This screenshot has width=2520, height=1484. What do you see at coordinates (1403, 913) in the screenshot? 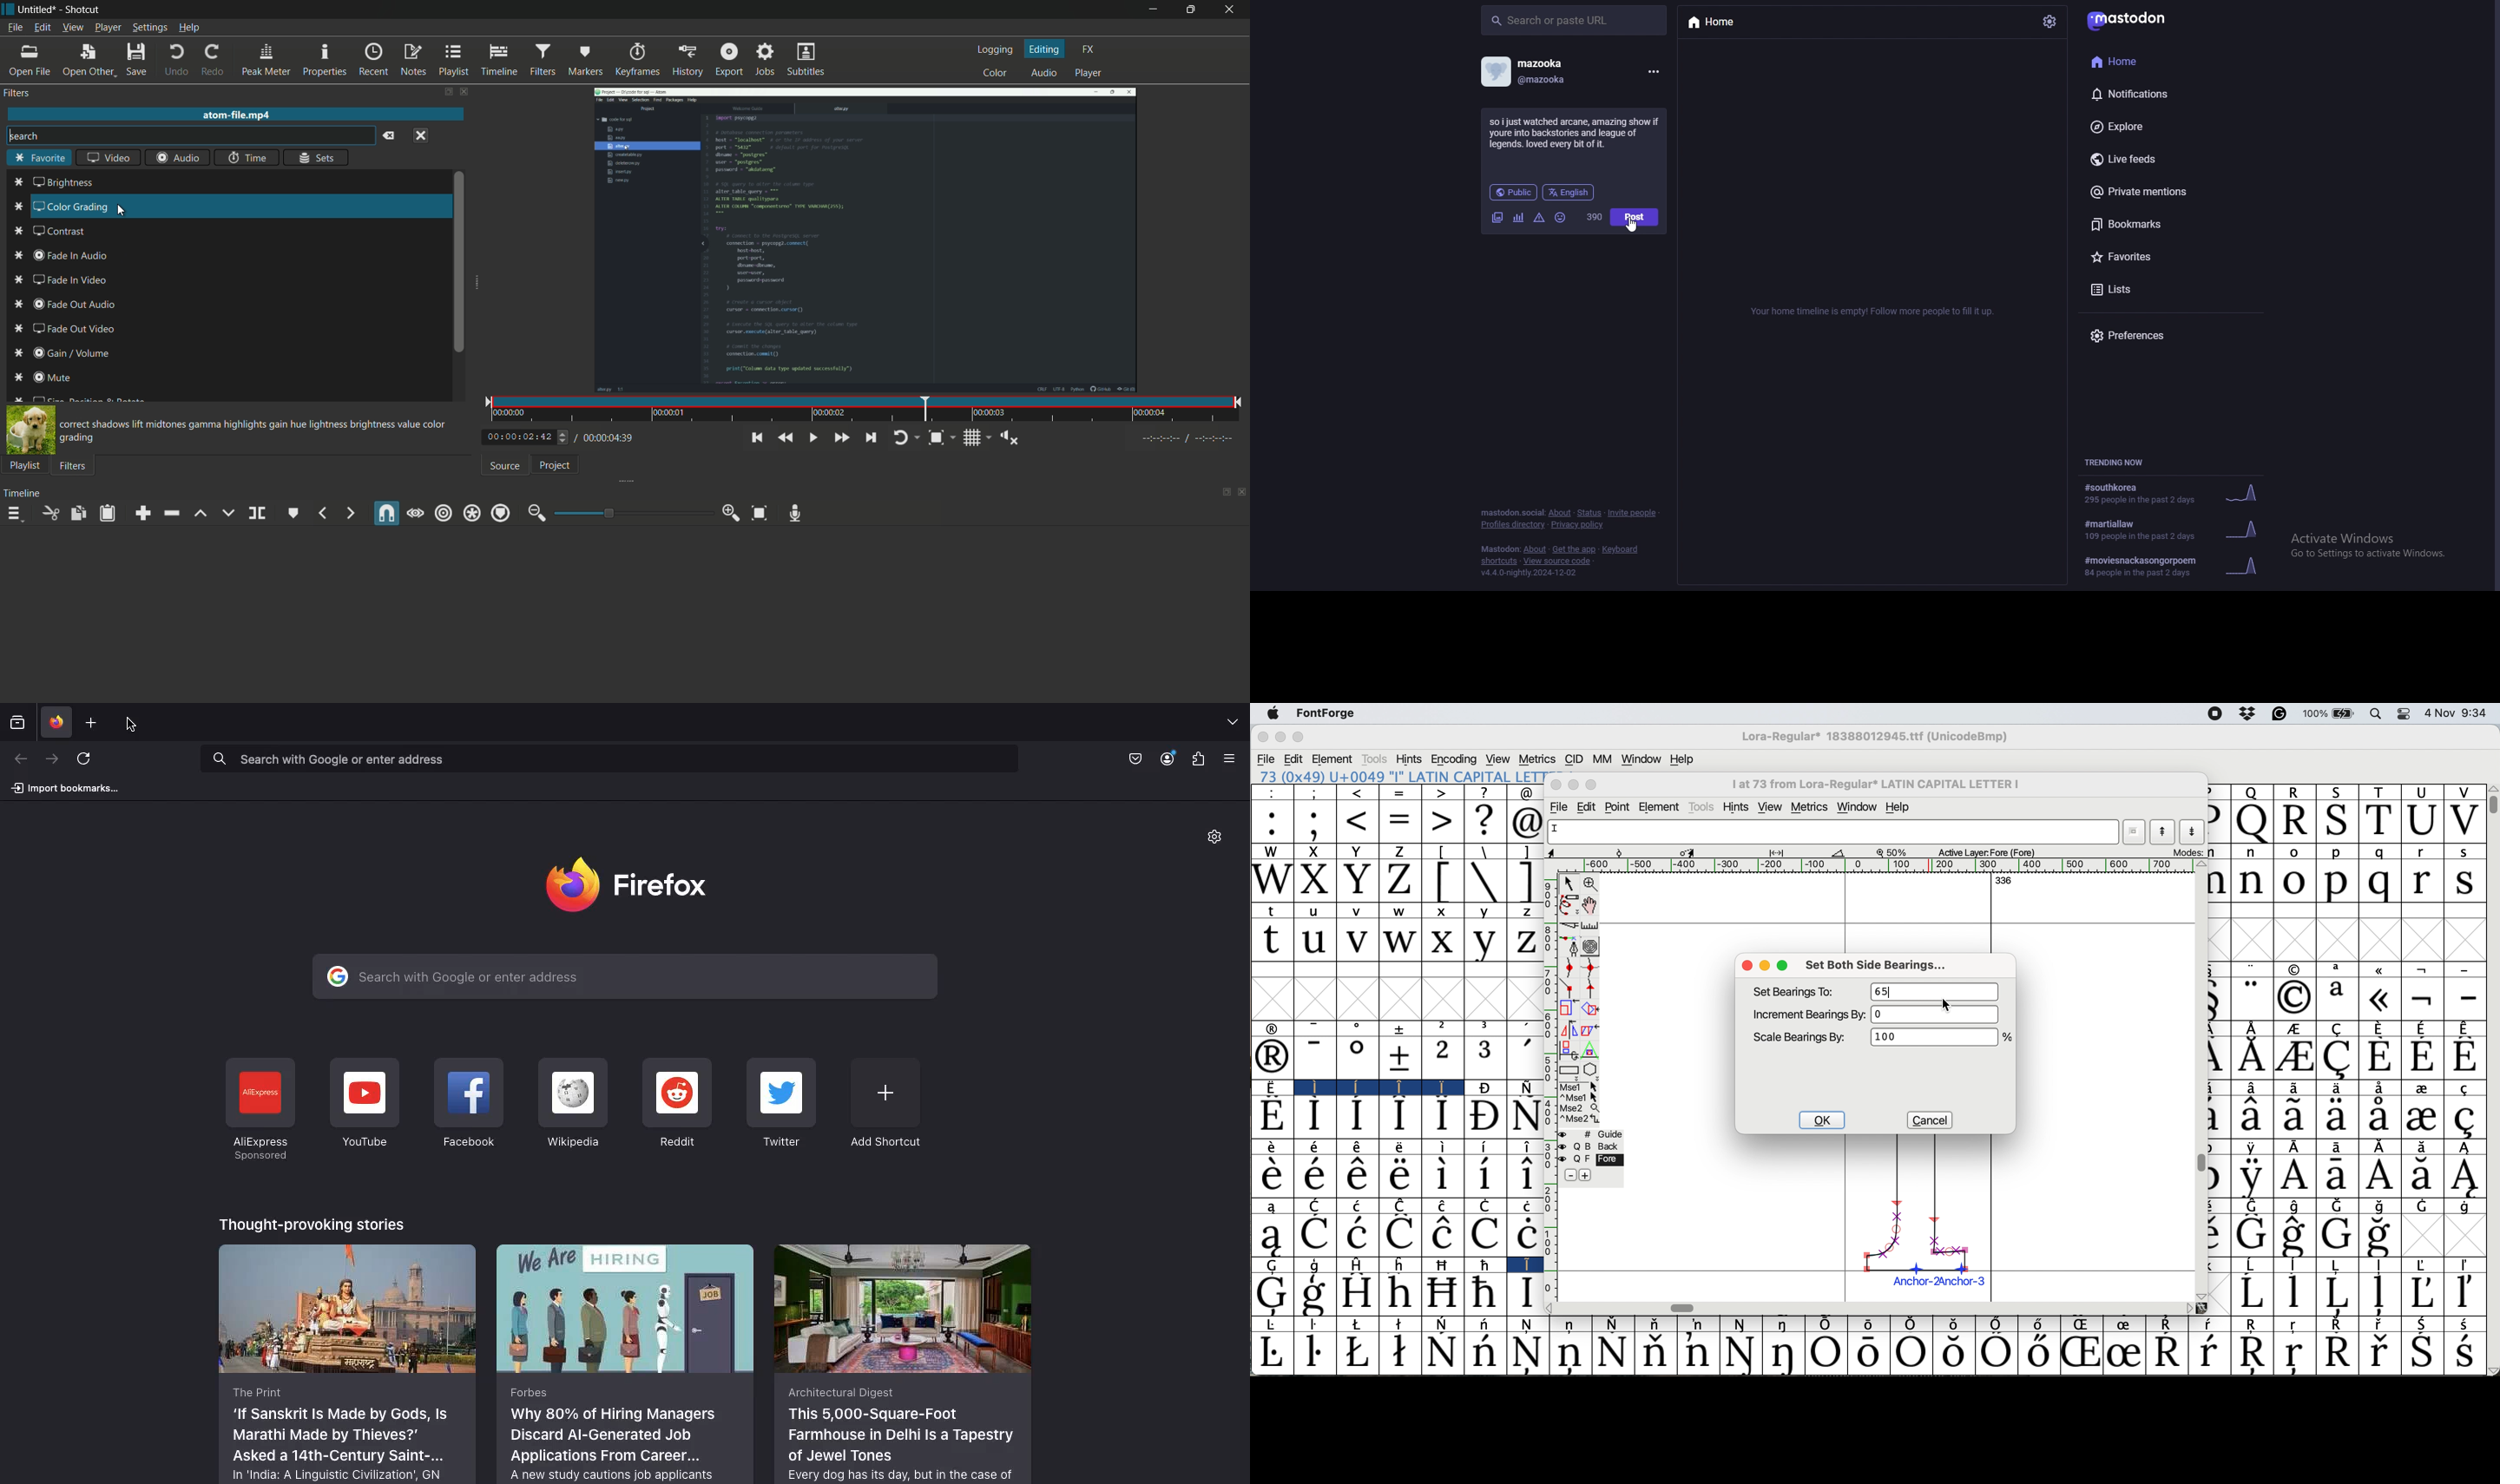
I see `w` at bounding box center [1403, 913].